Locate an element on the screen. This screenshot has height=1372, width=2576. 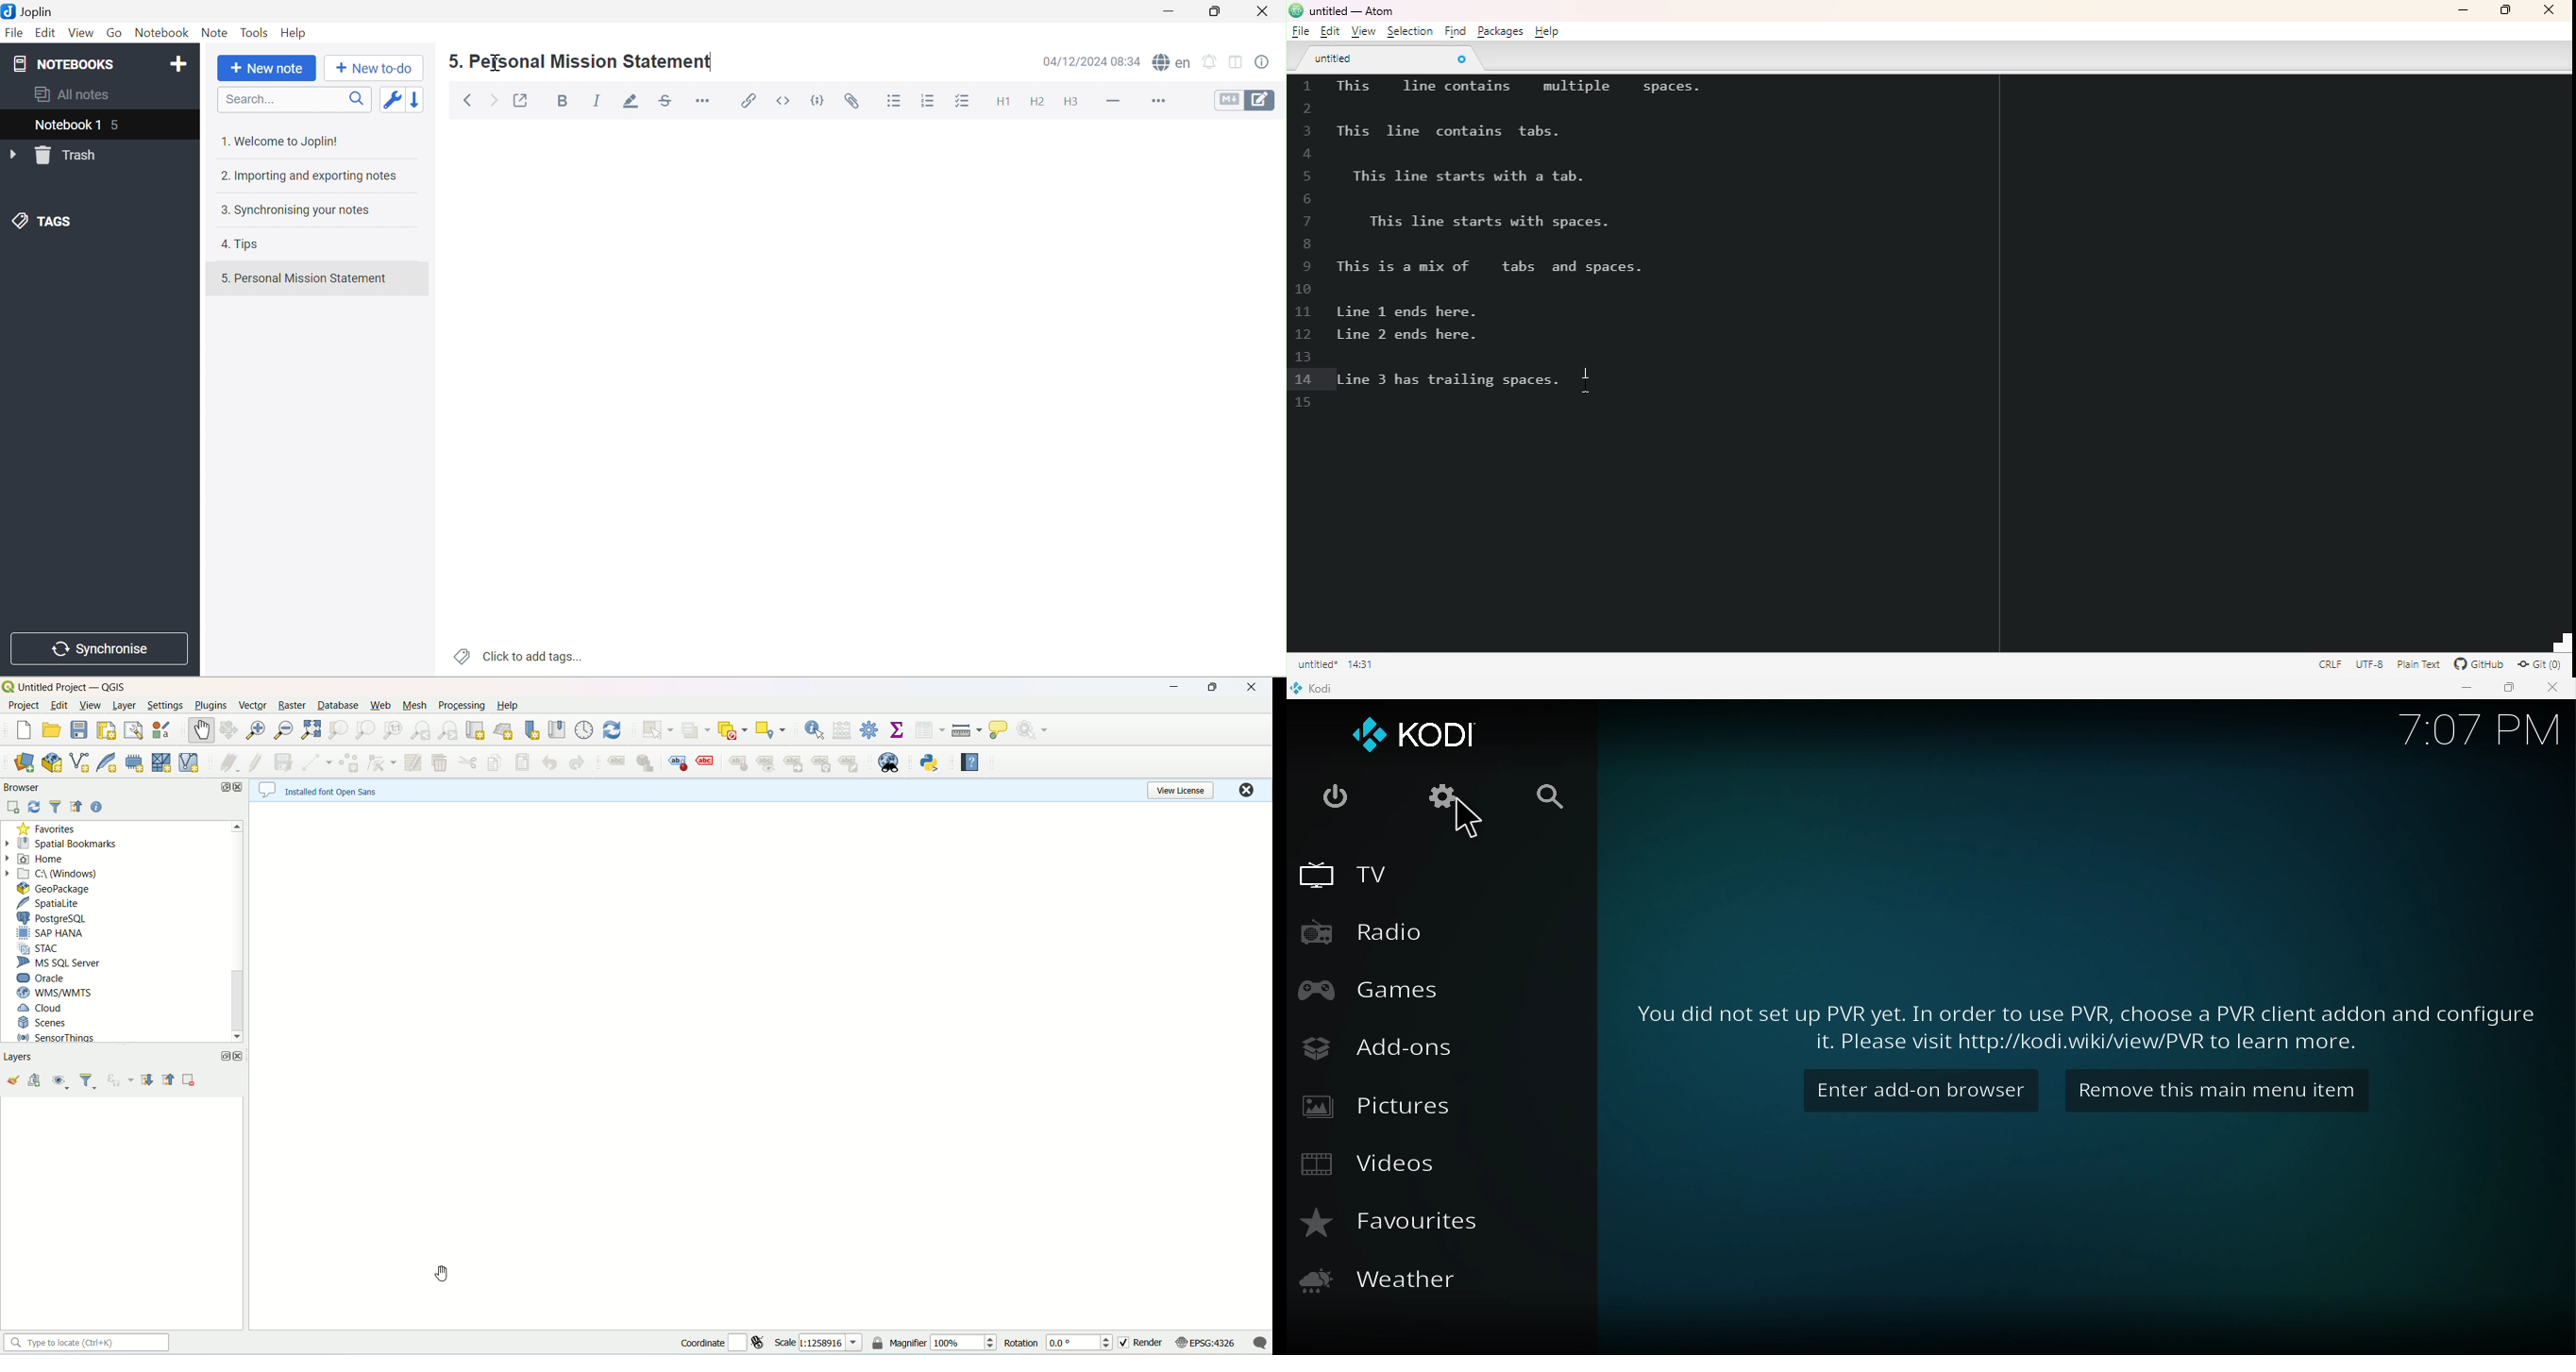
Enter add-on browser is located at coordinates (1924, 1093).